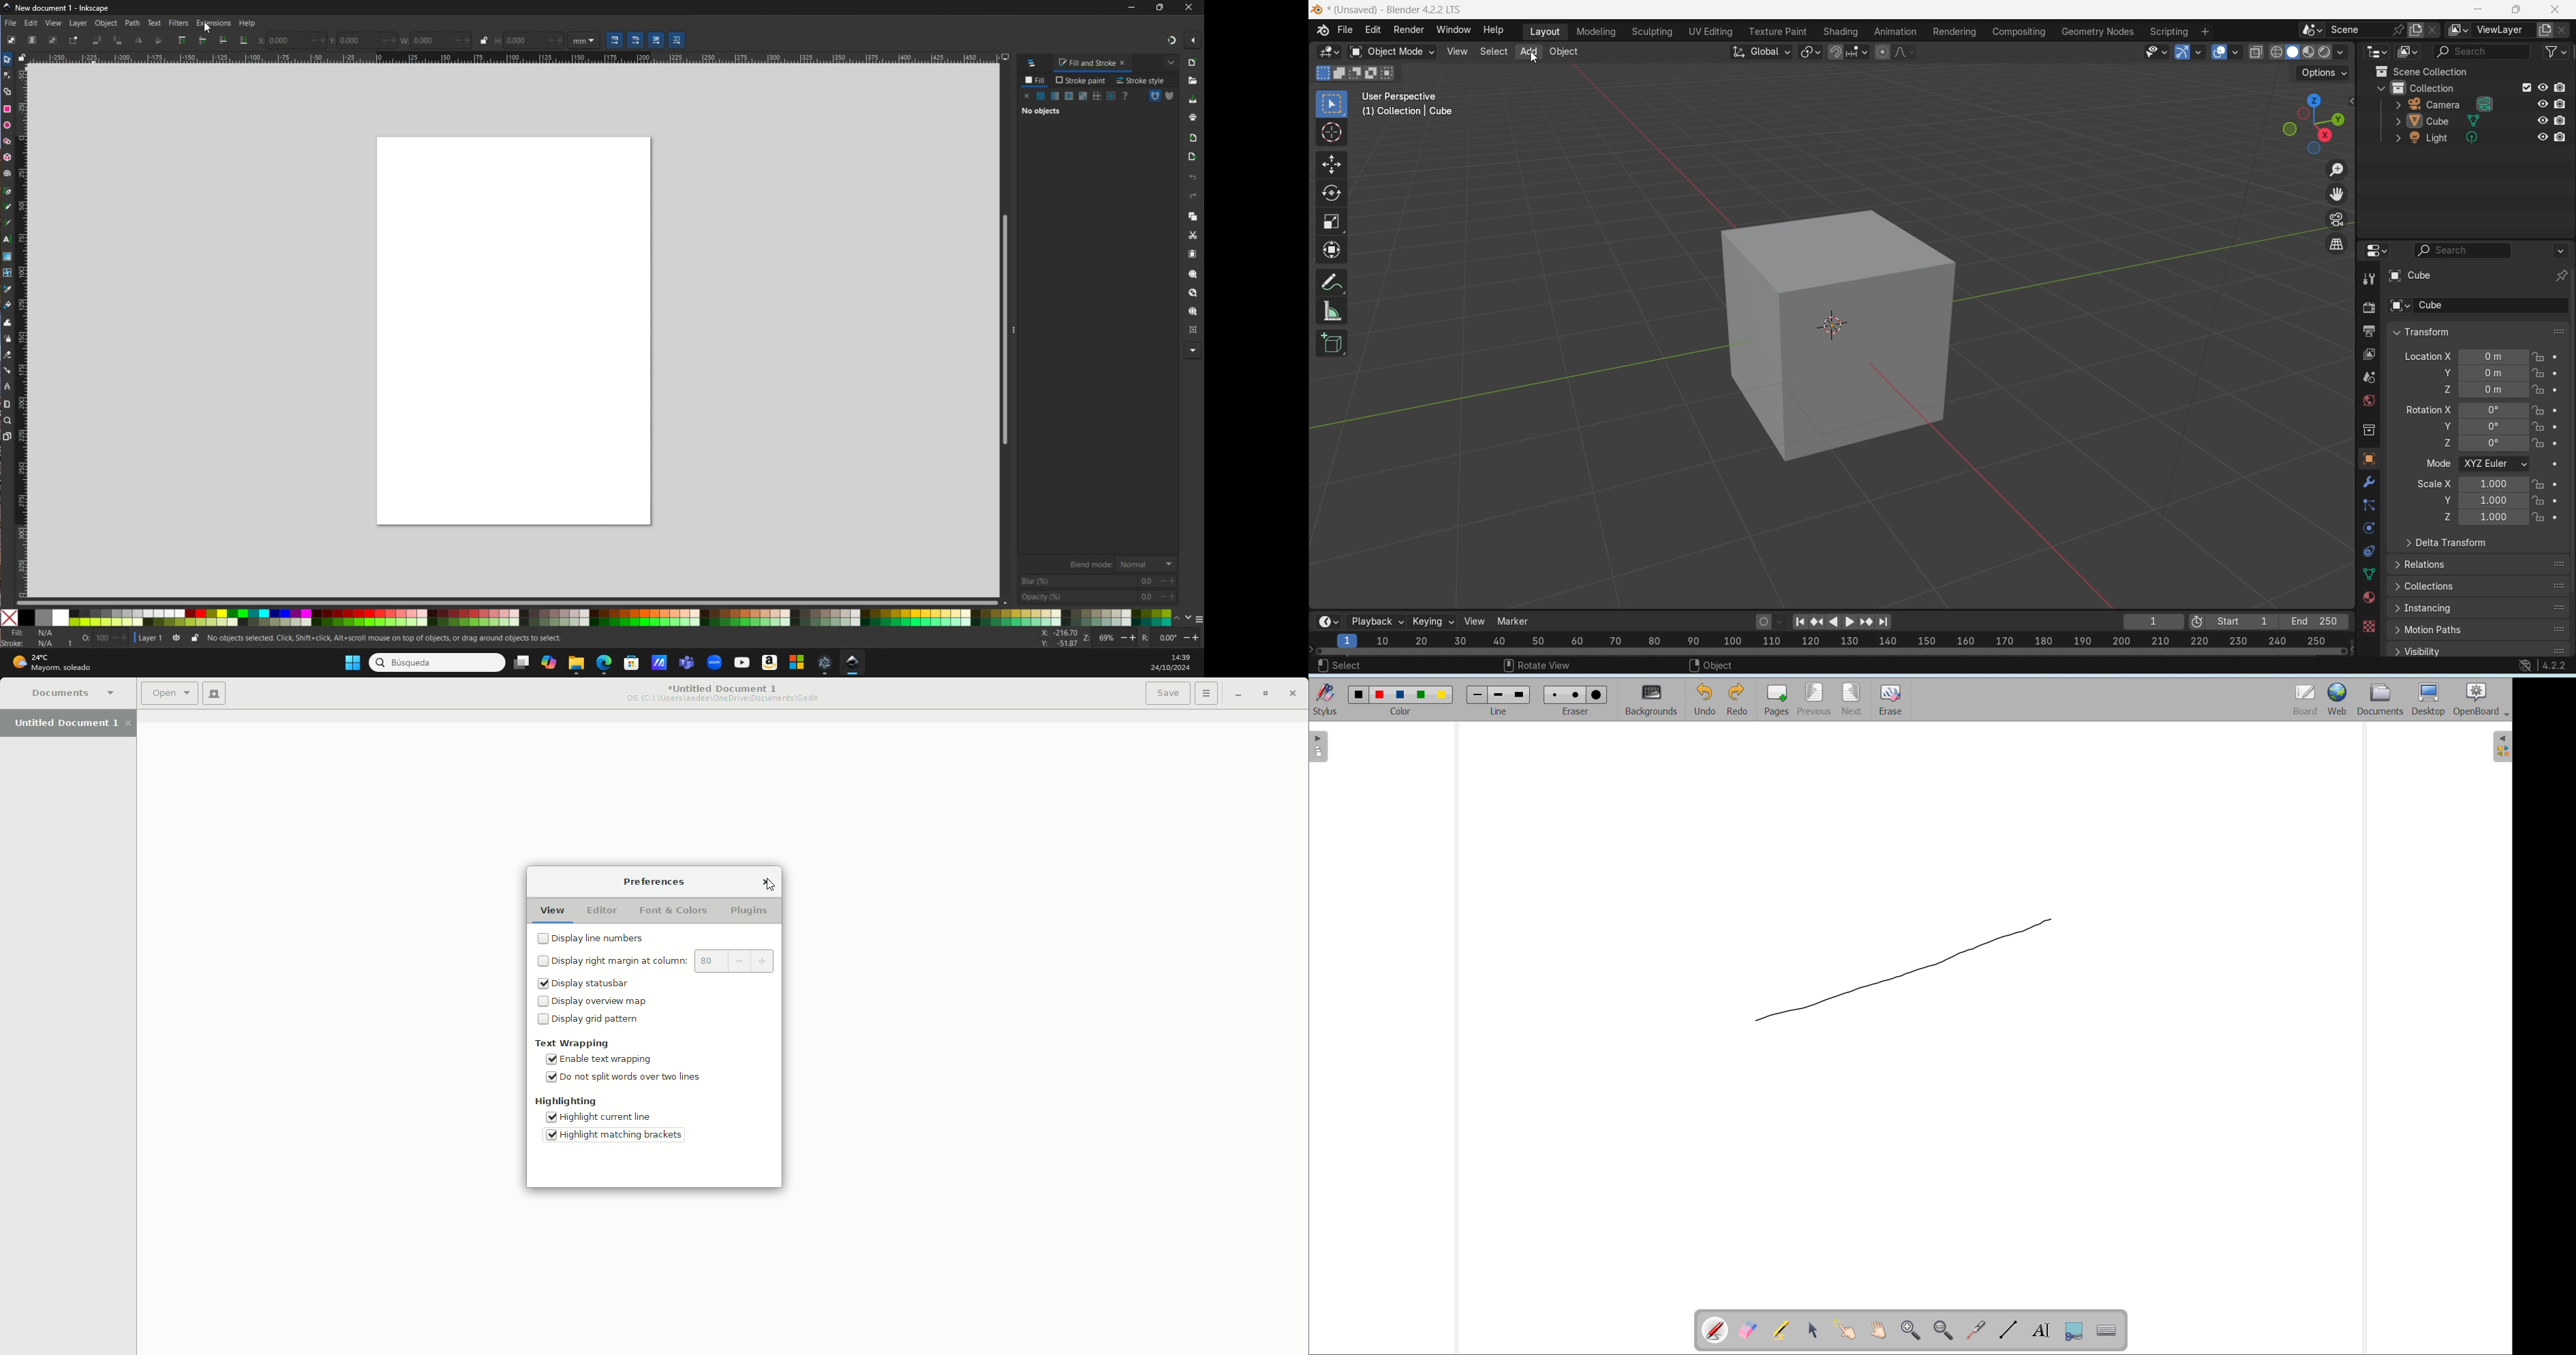 This screenshot has width=2576, height=1372. What do you see at coordinates (2439, 463) in the screenshot?
I see `Mode` at bounding box center [2439, 463].